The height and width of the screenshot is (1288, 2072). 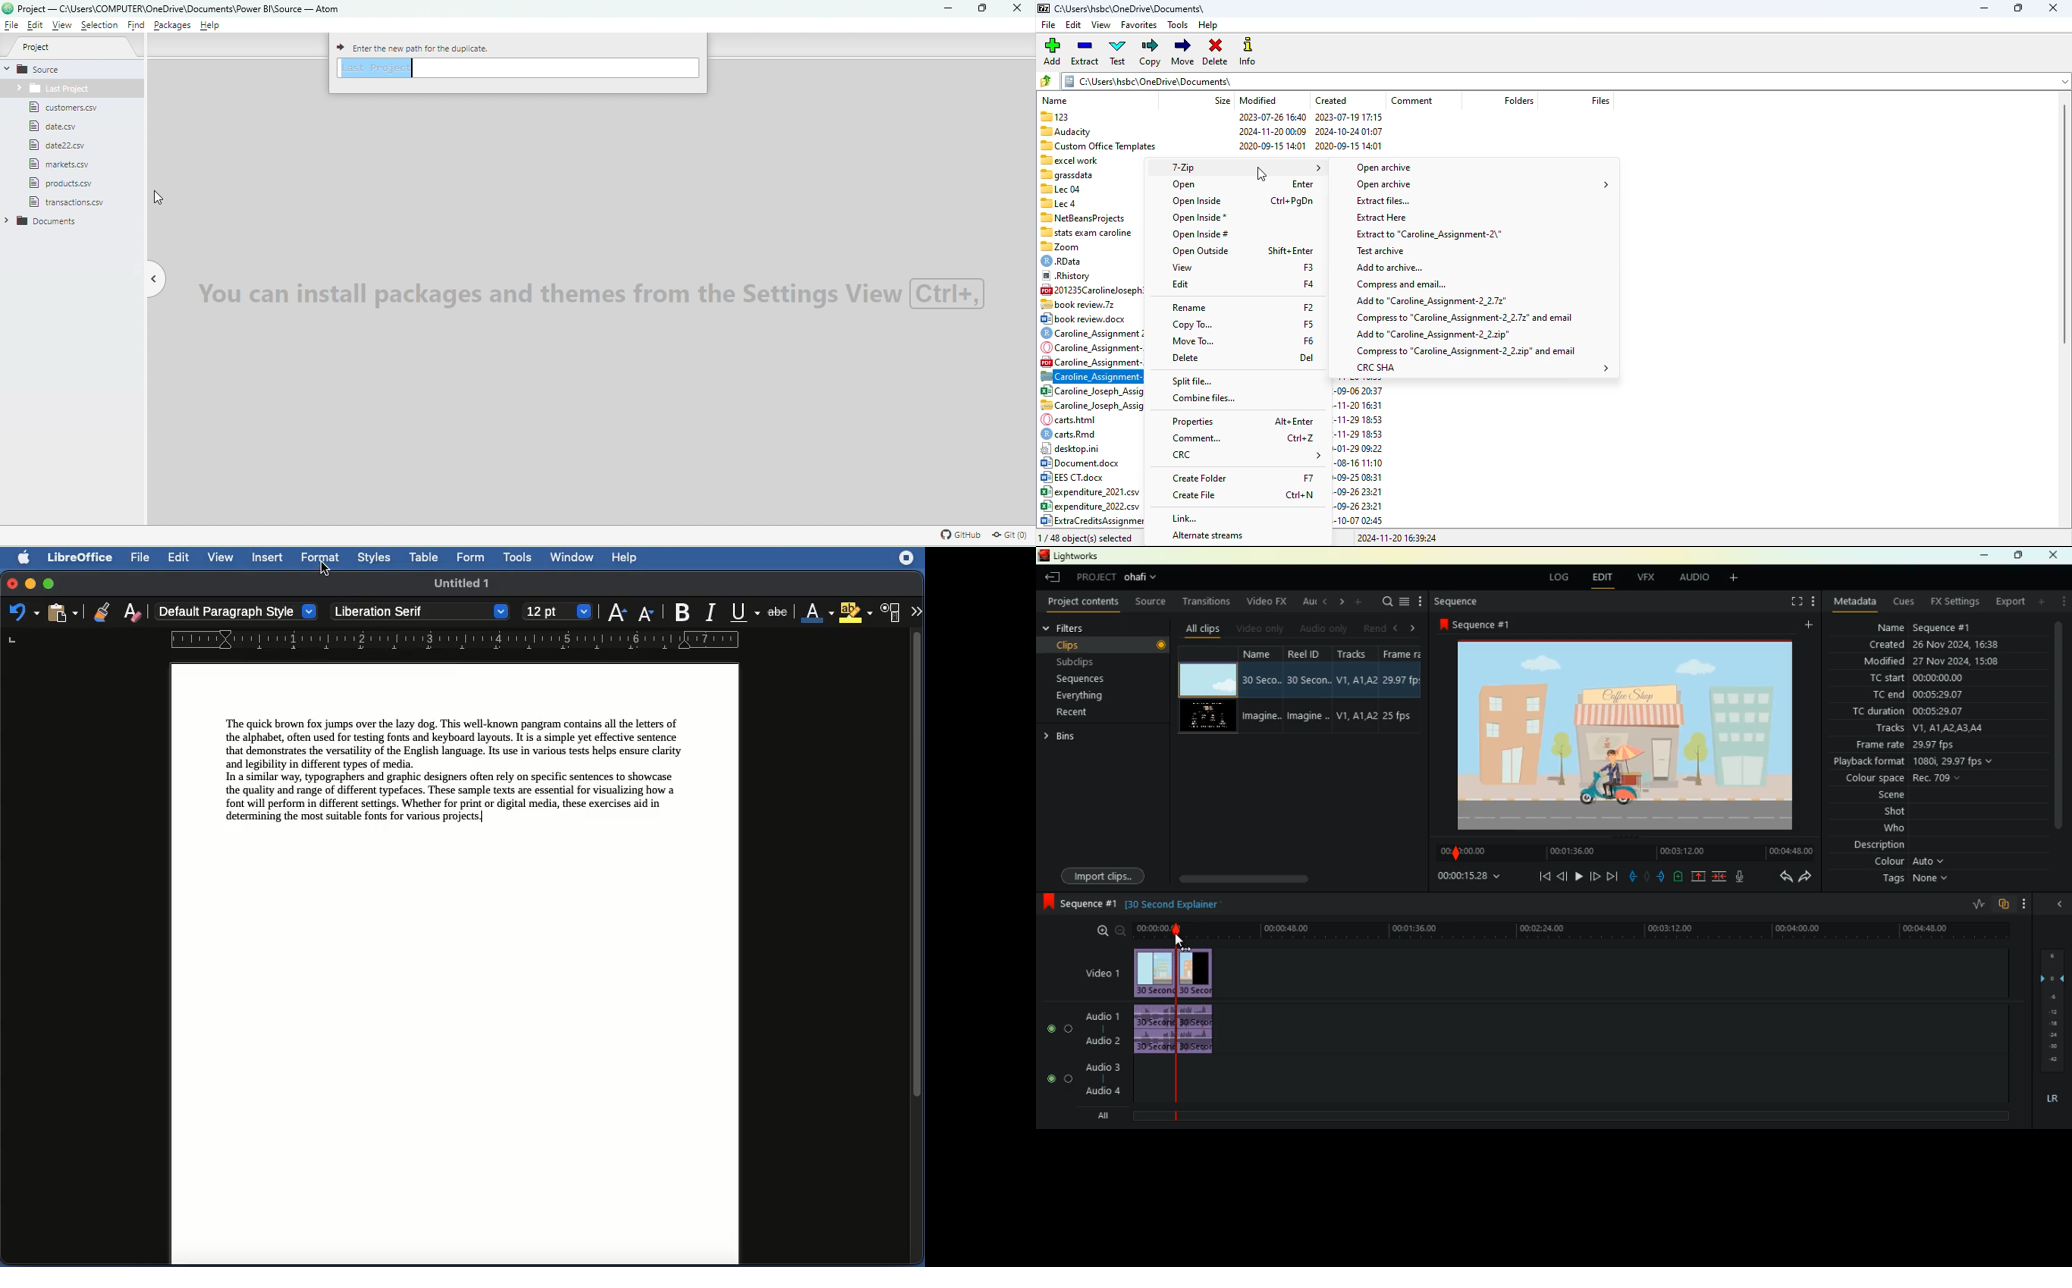 I want to click on lightworks, so click(x=1071, y=556).